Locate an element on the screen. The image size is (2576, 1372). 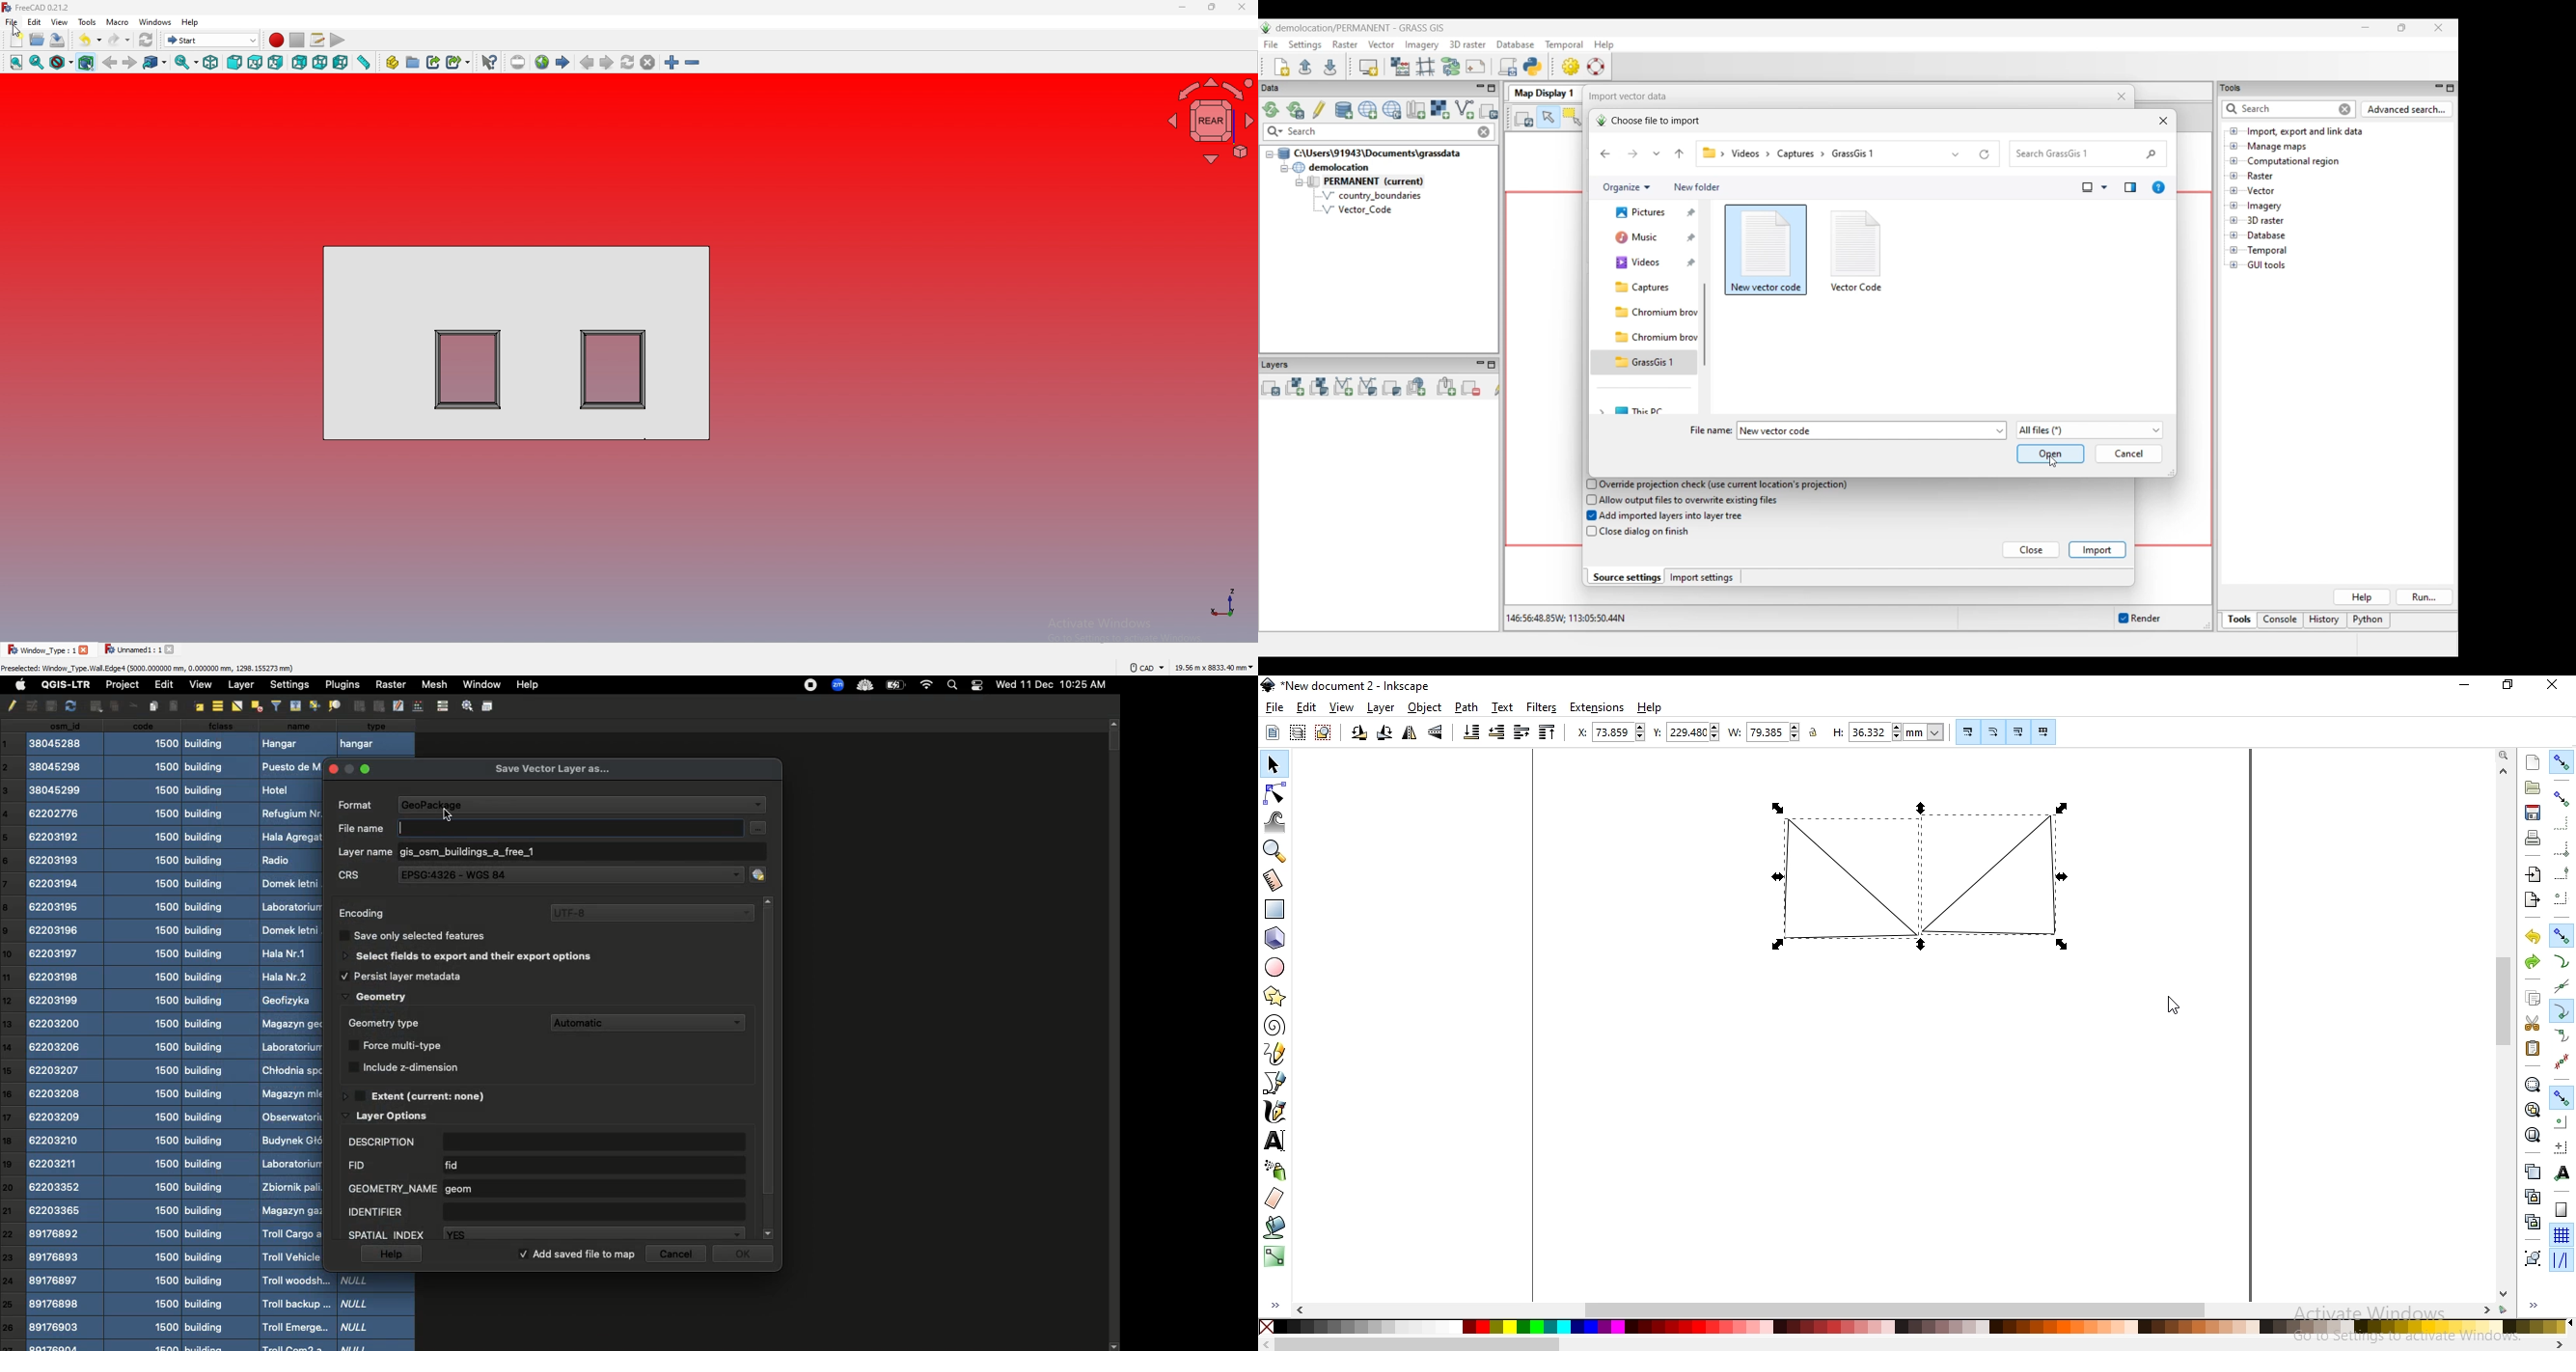
edit is located at coordinates (34, 21).